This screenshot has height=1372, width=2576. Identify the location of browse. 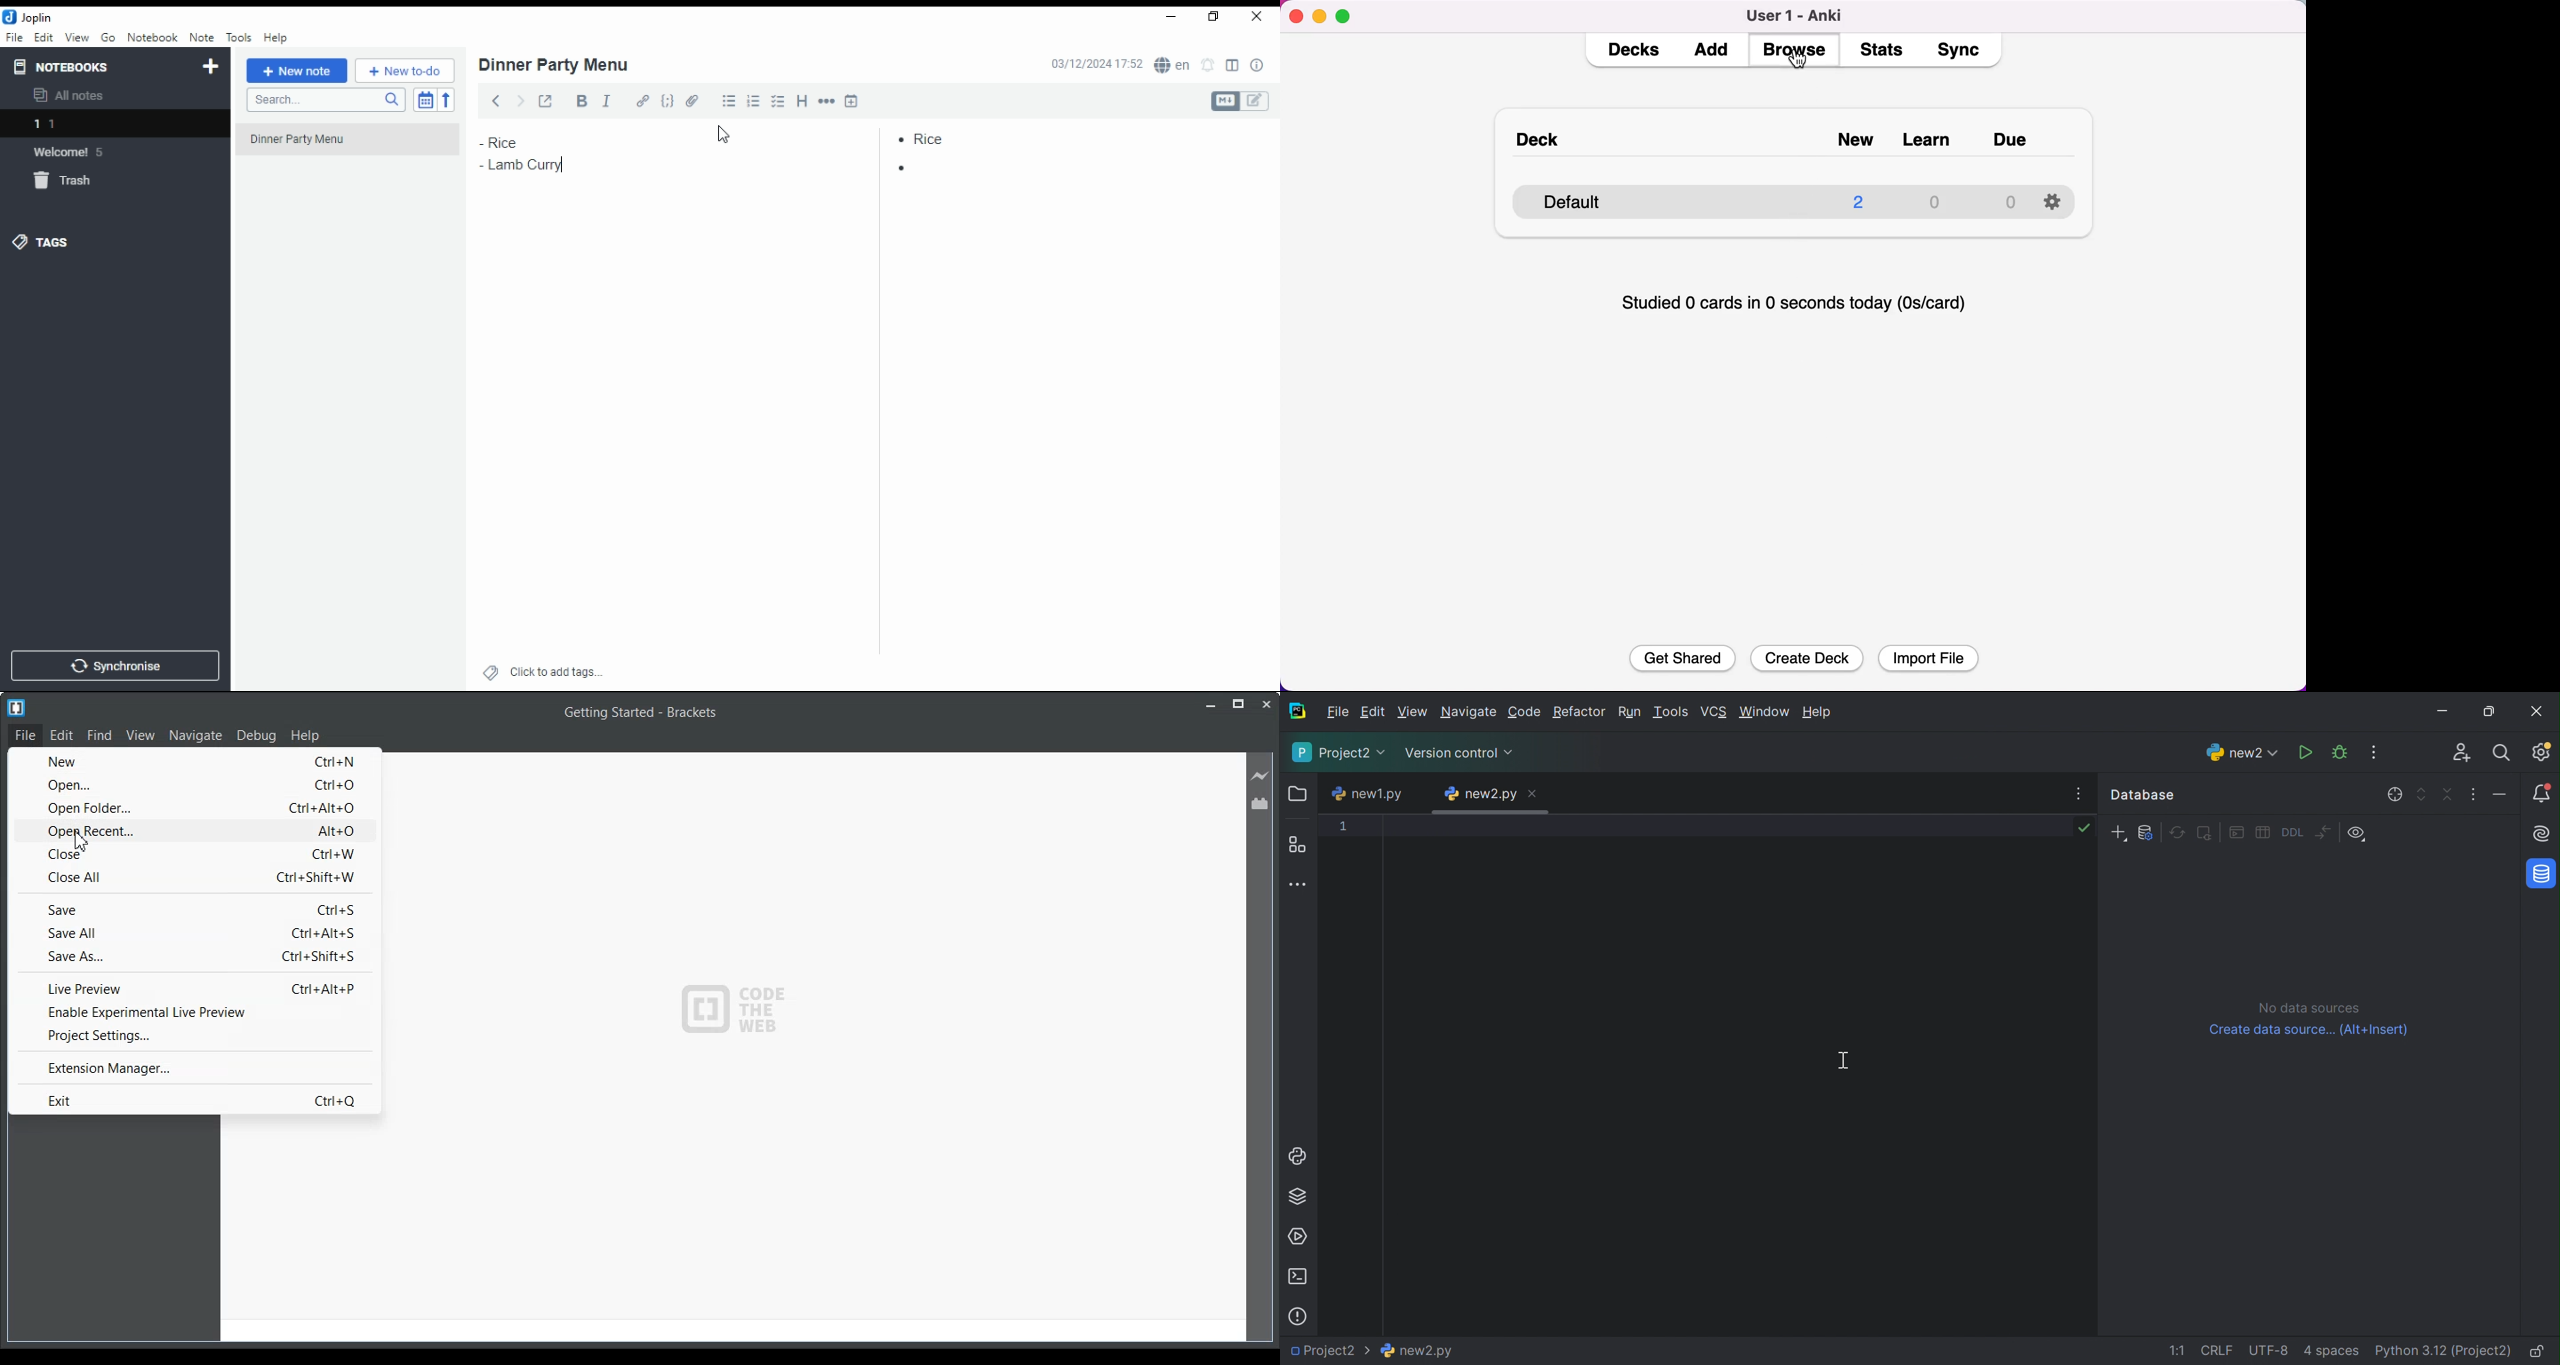
(1795, 52).